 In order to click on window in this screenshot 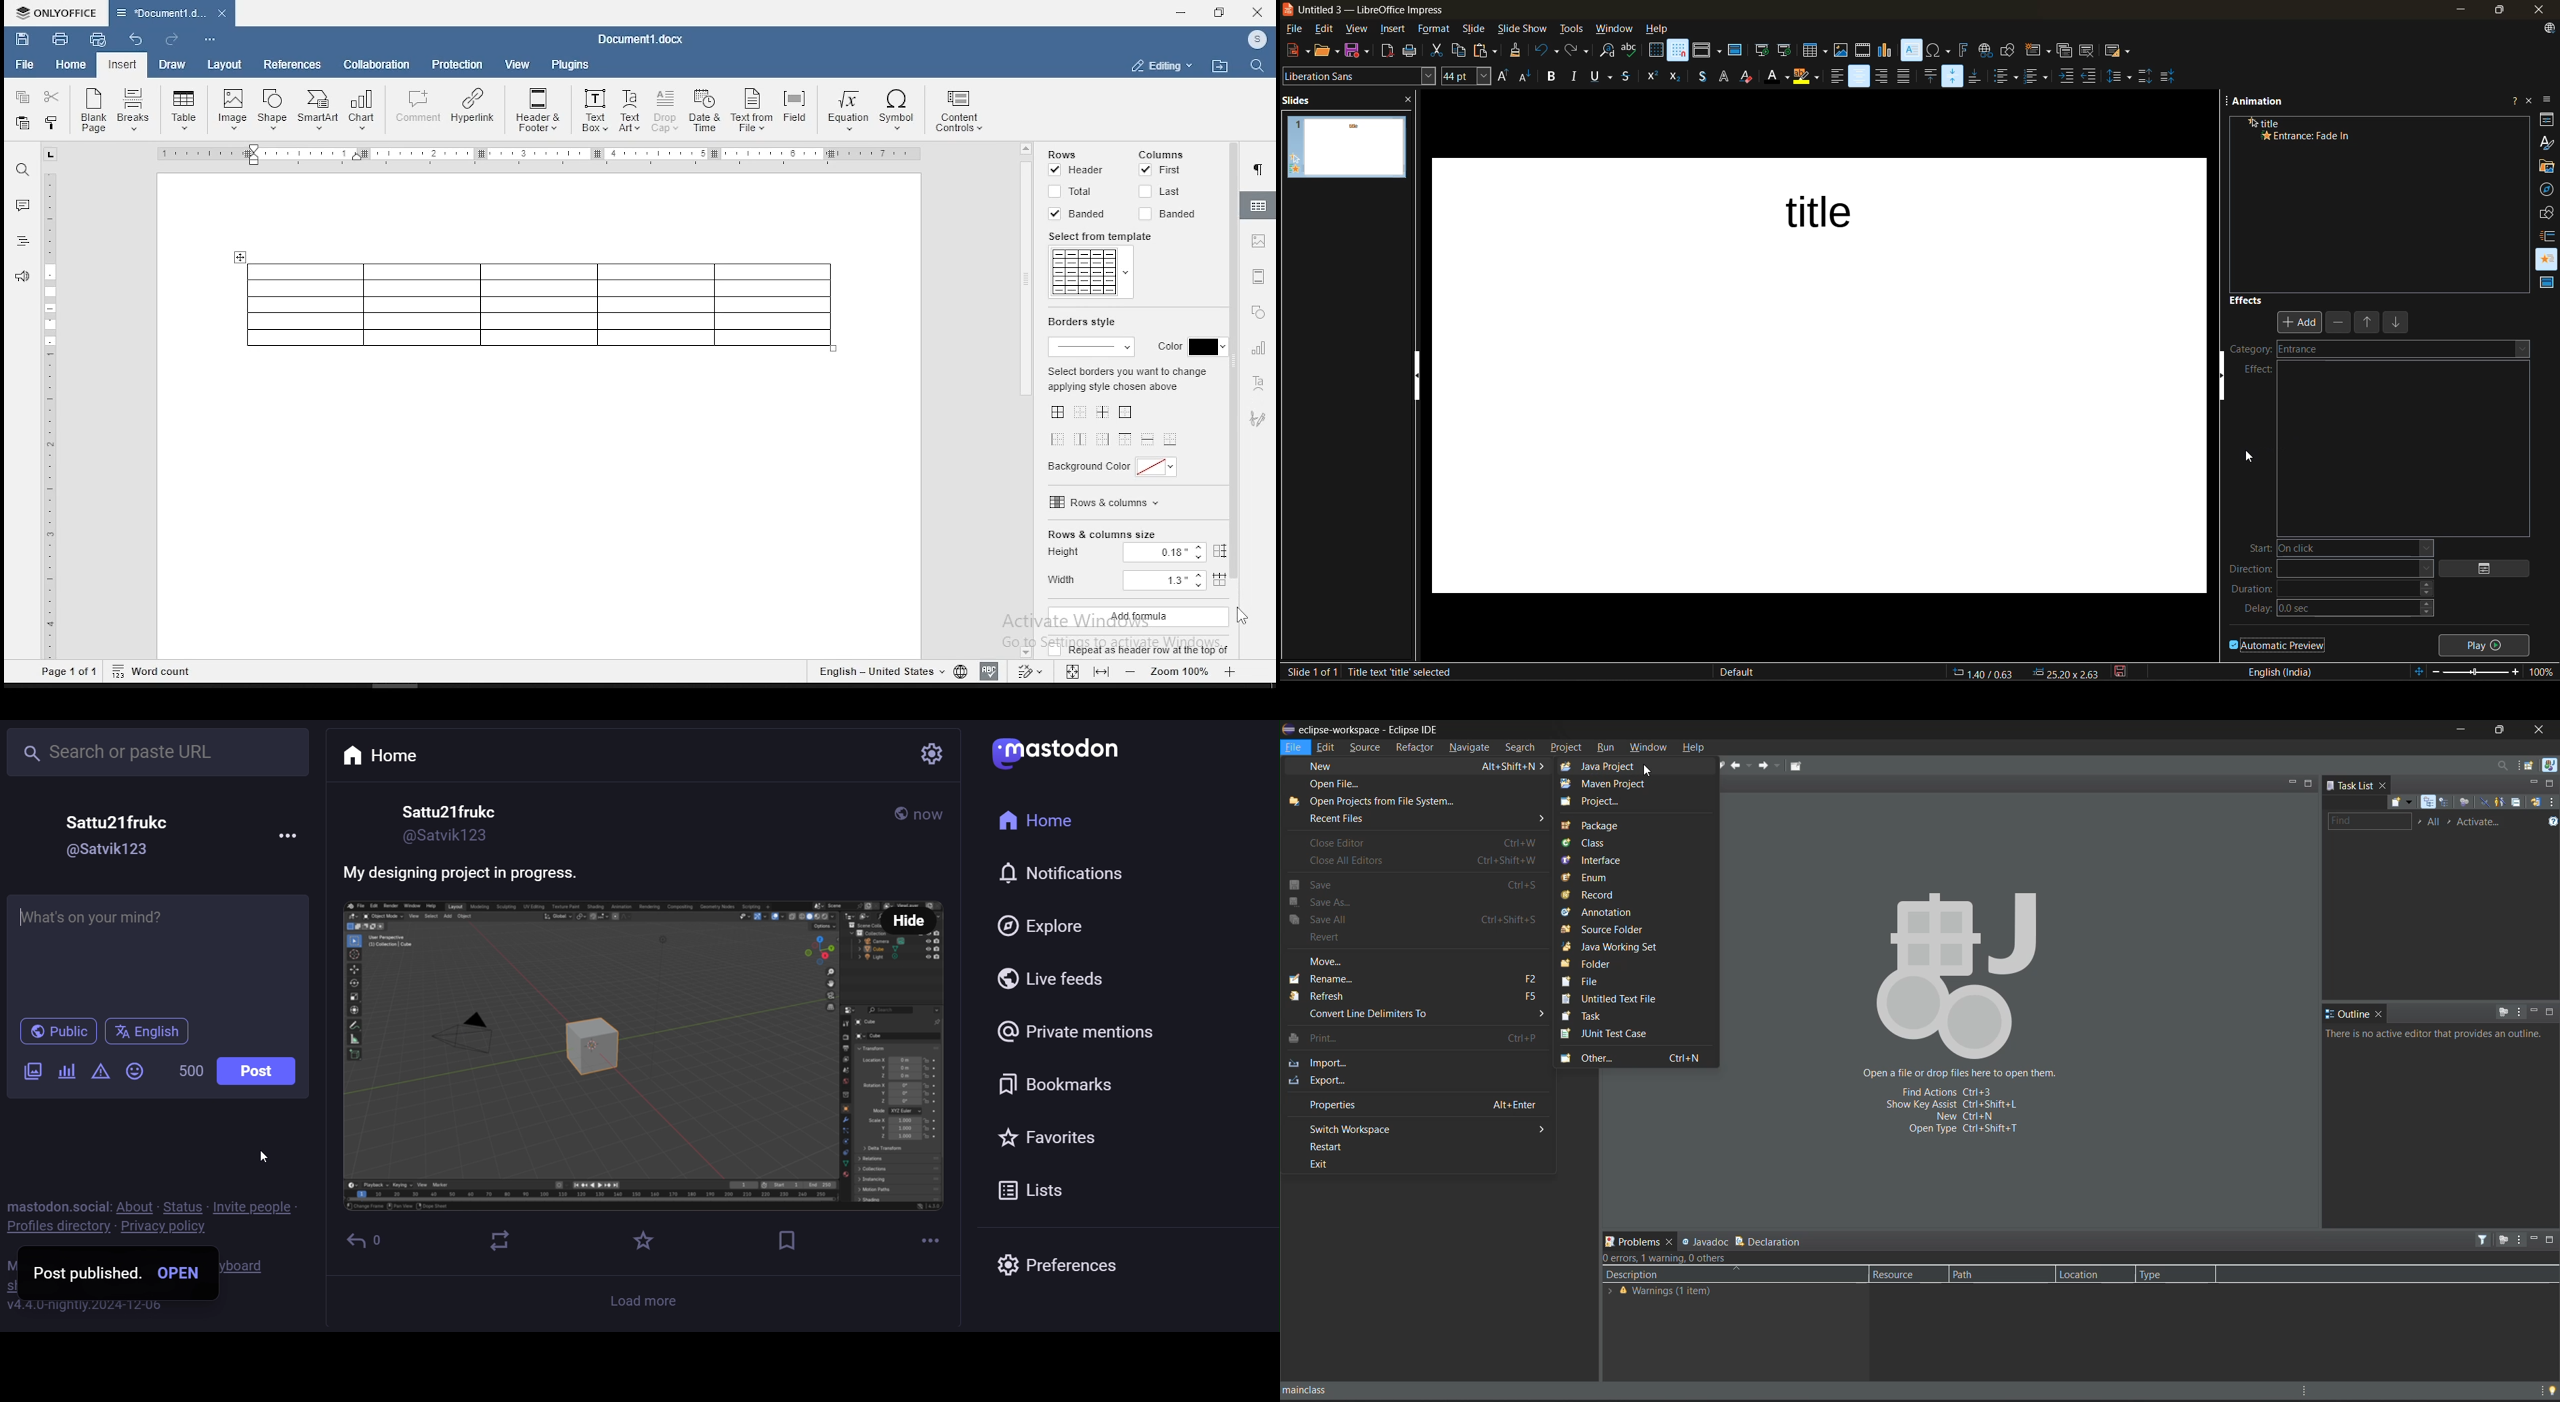, I will do `click(1615, 30)`.